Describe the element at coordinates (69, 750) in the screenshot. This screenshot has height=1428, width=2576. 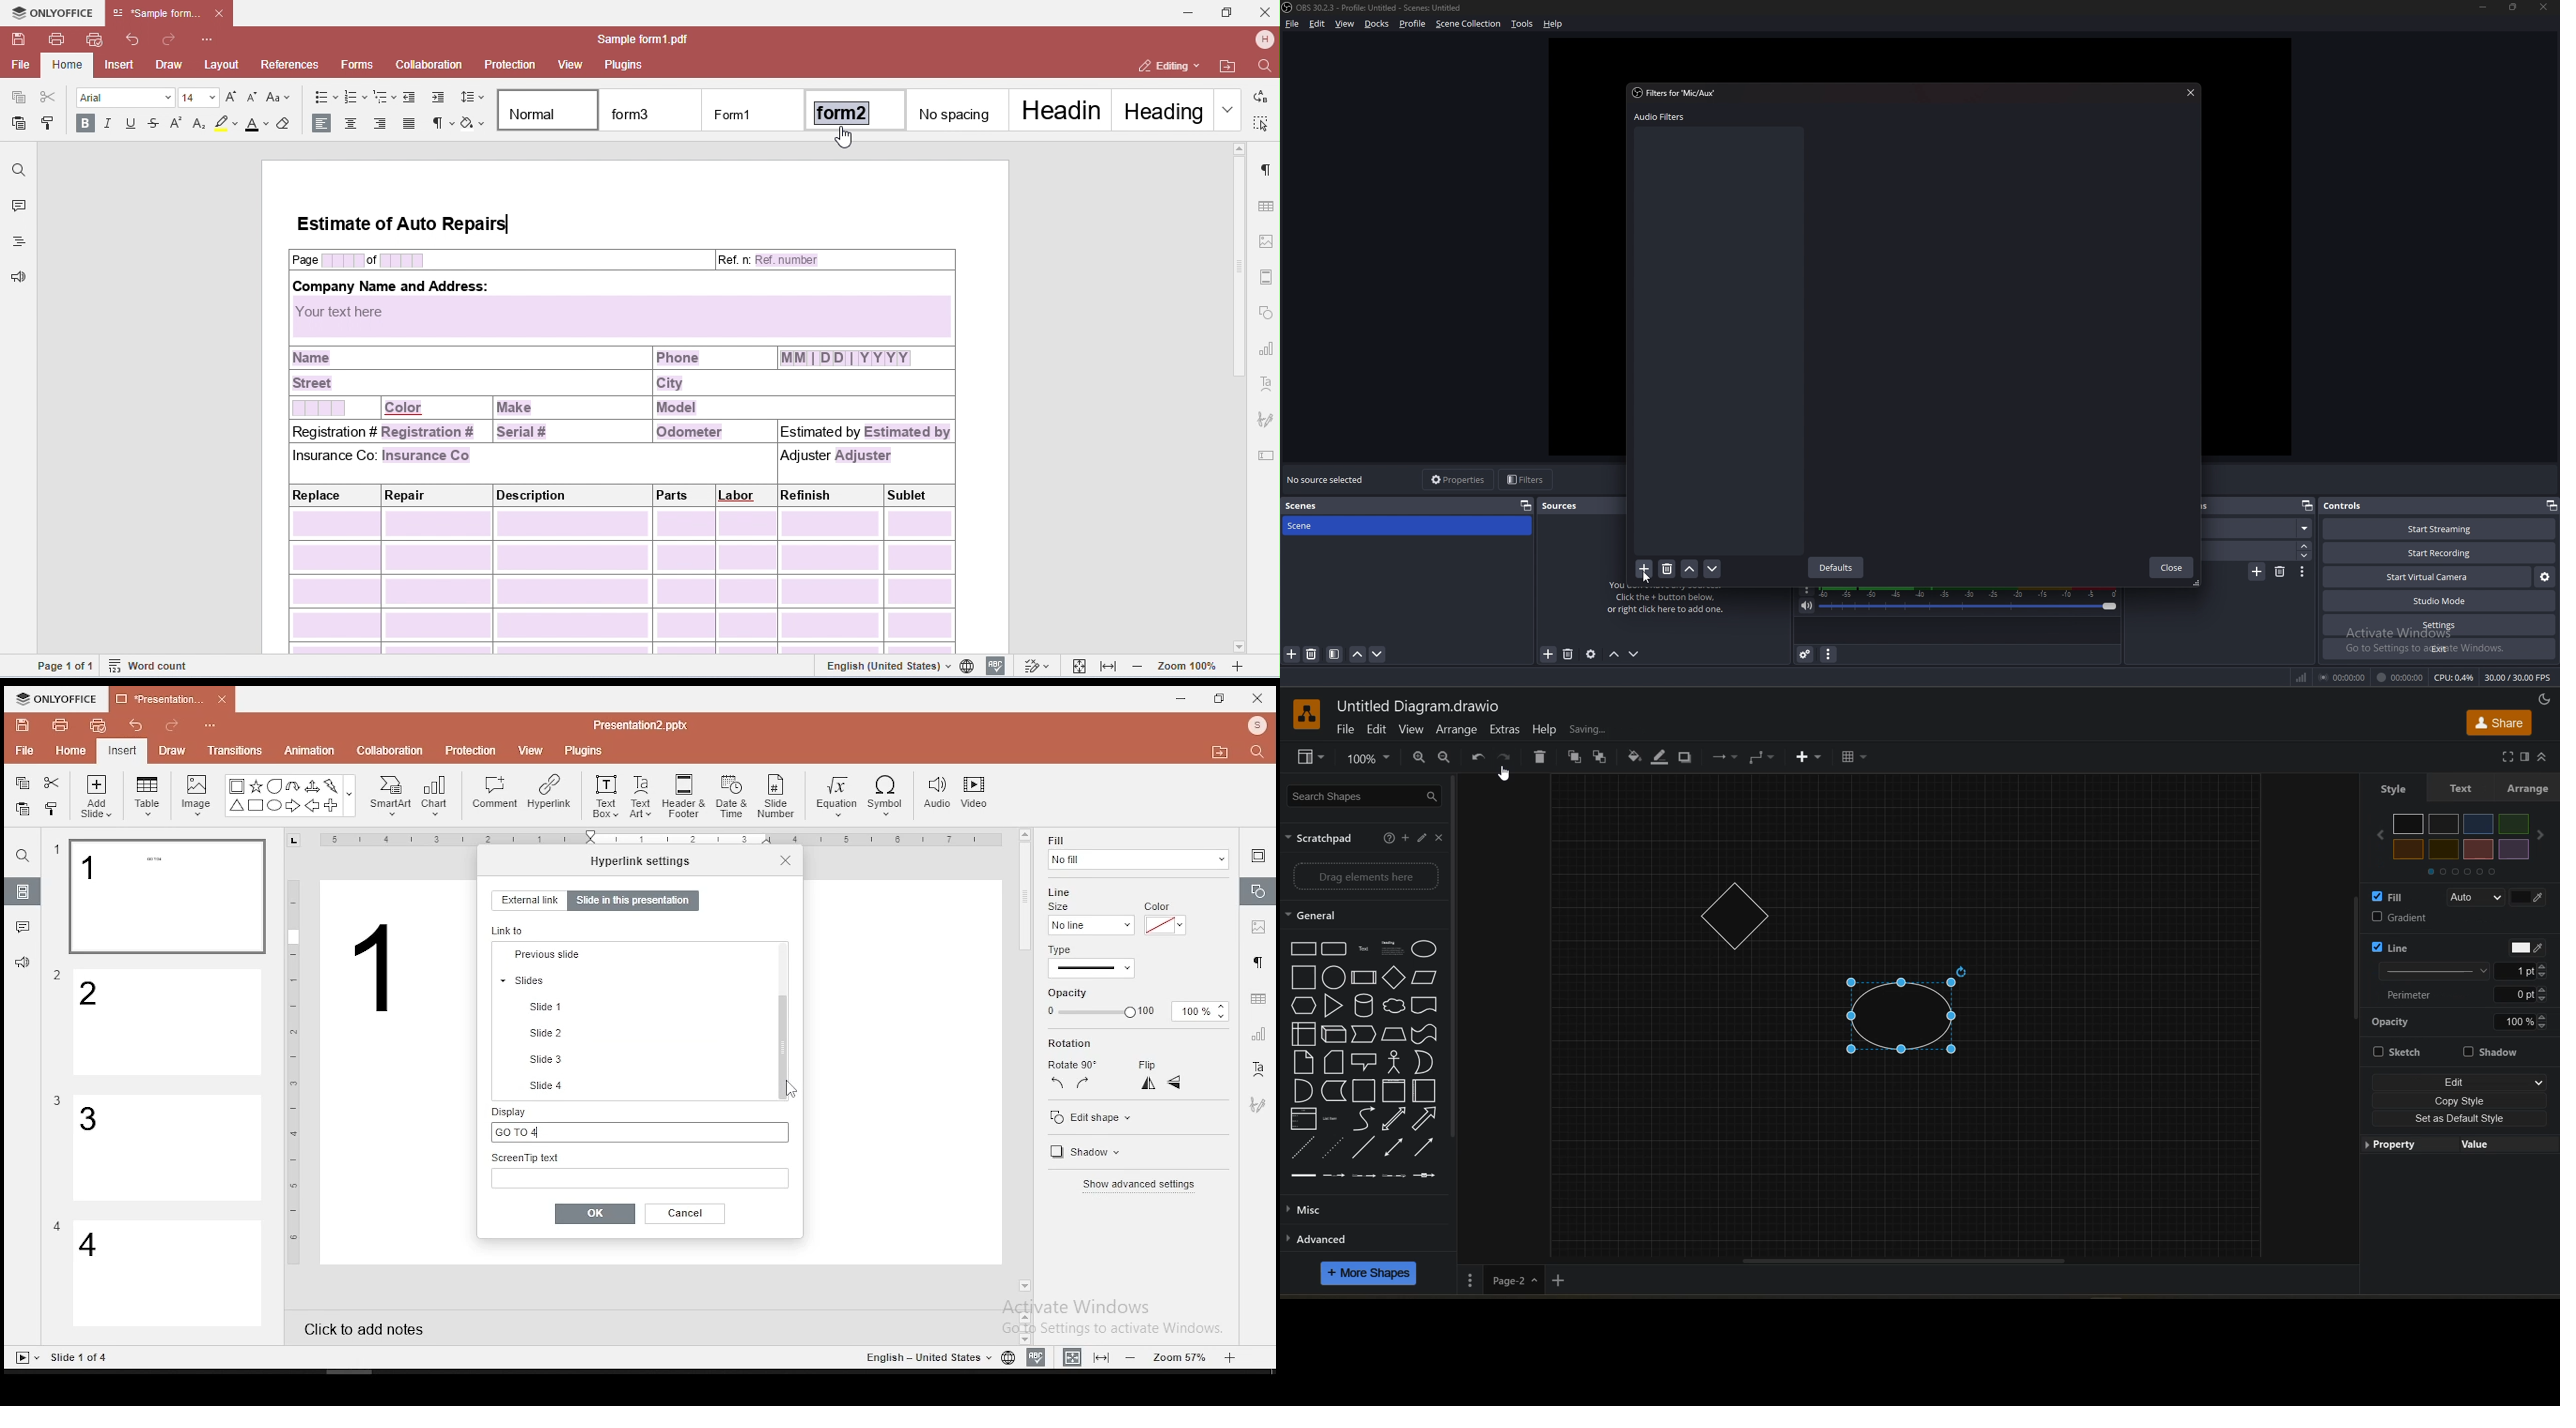
I see `home` at that location.